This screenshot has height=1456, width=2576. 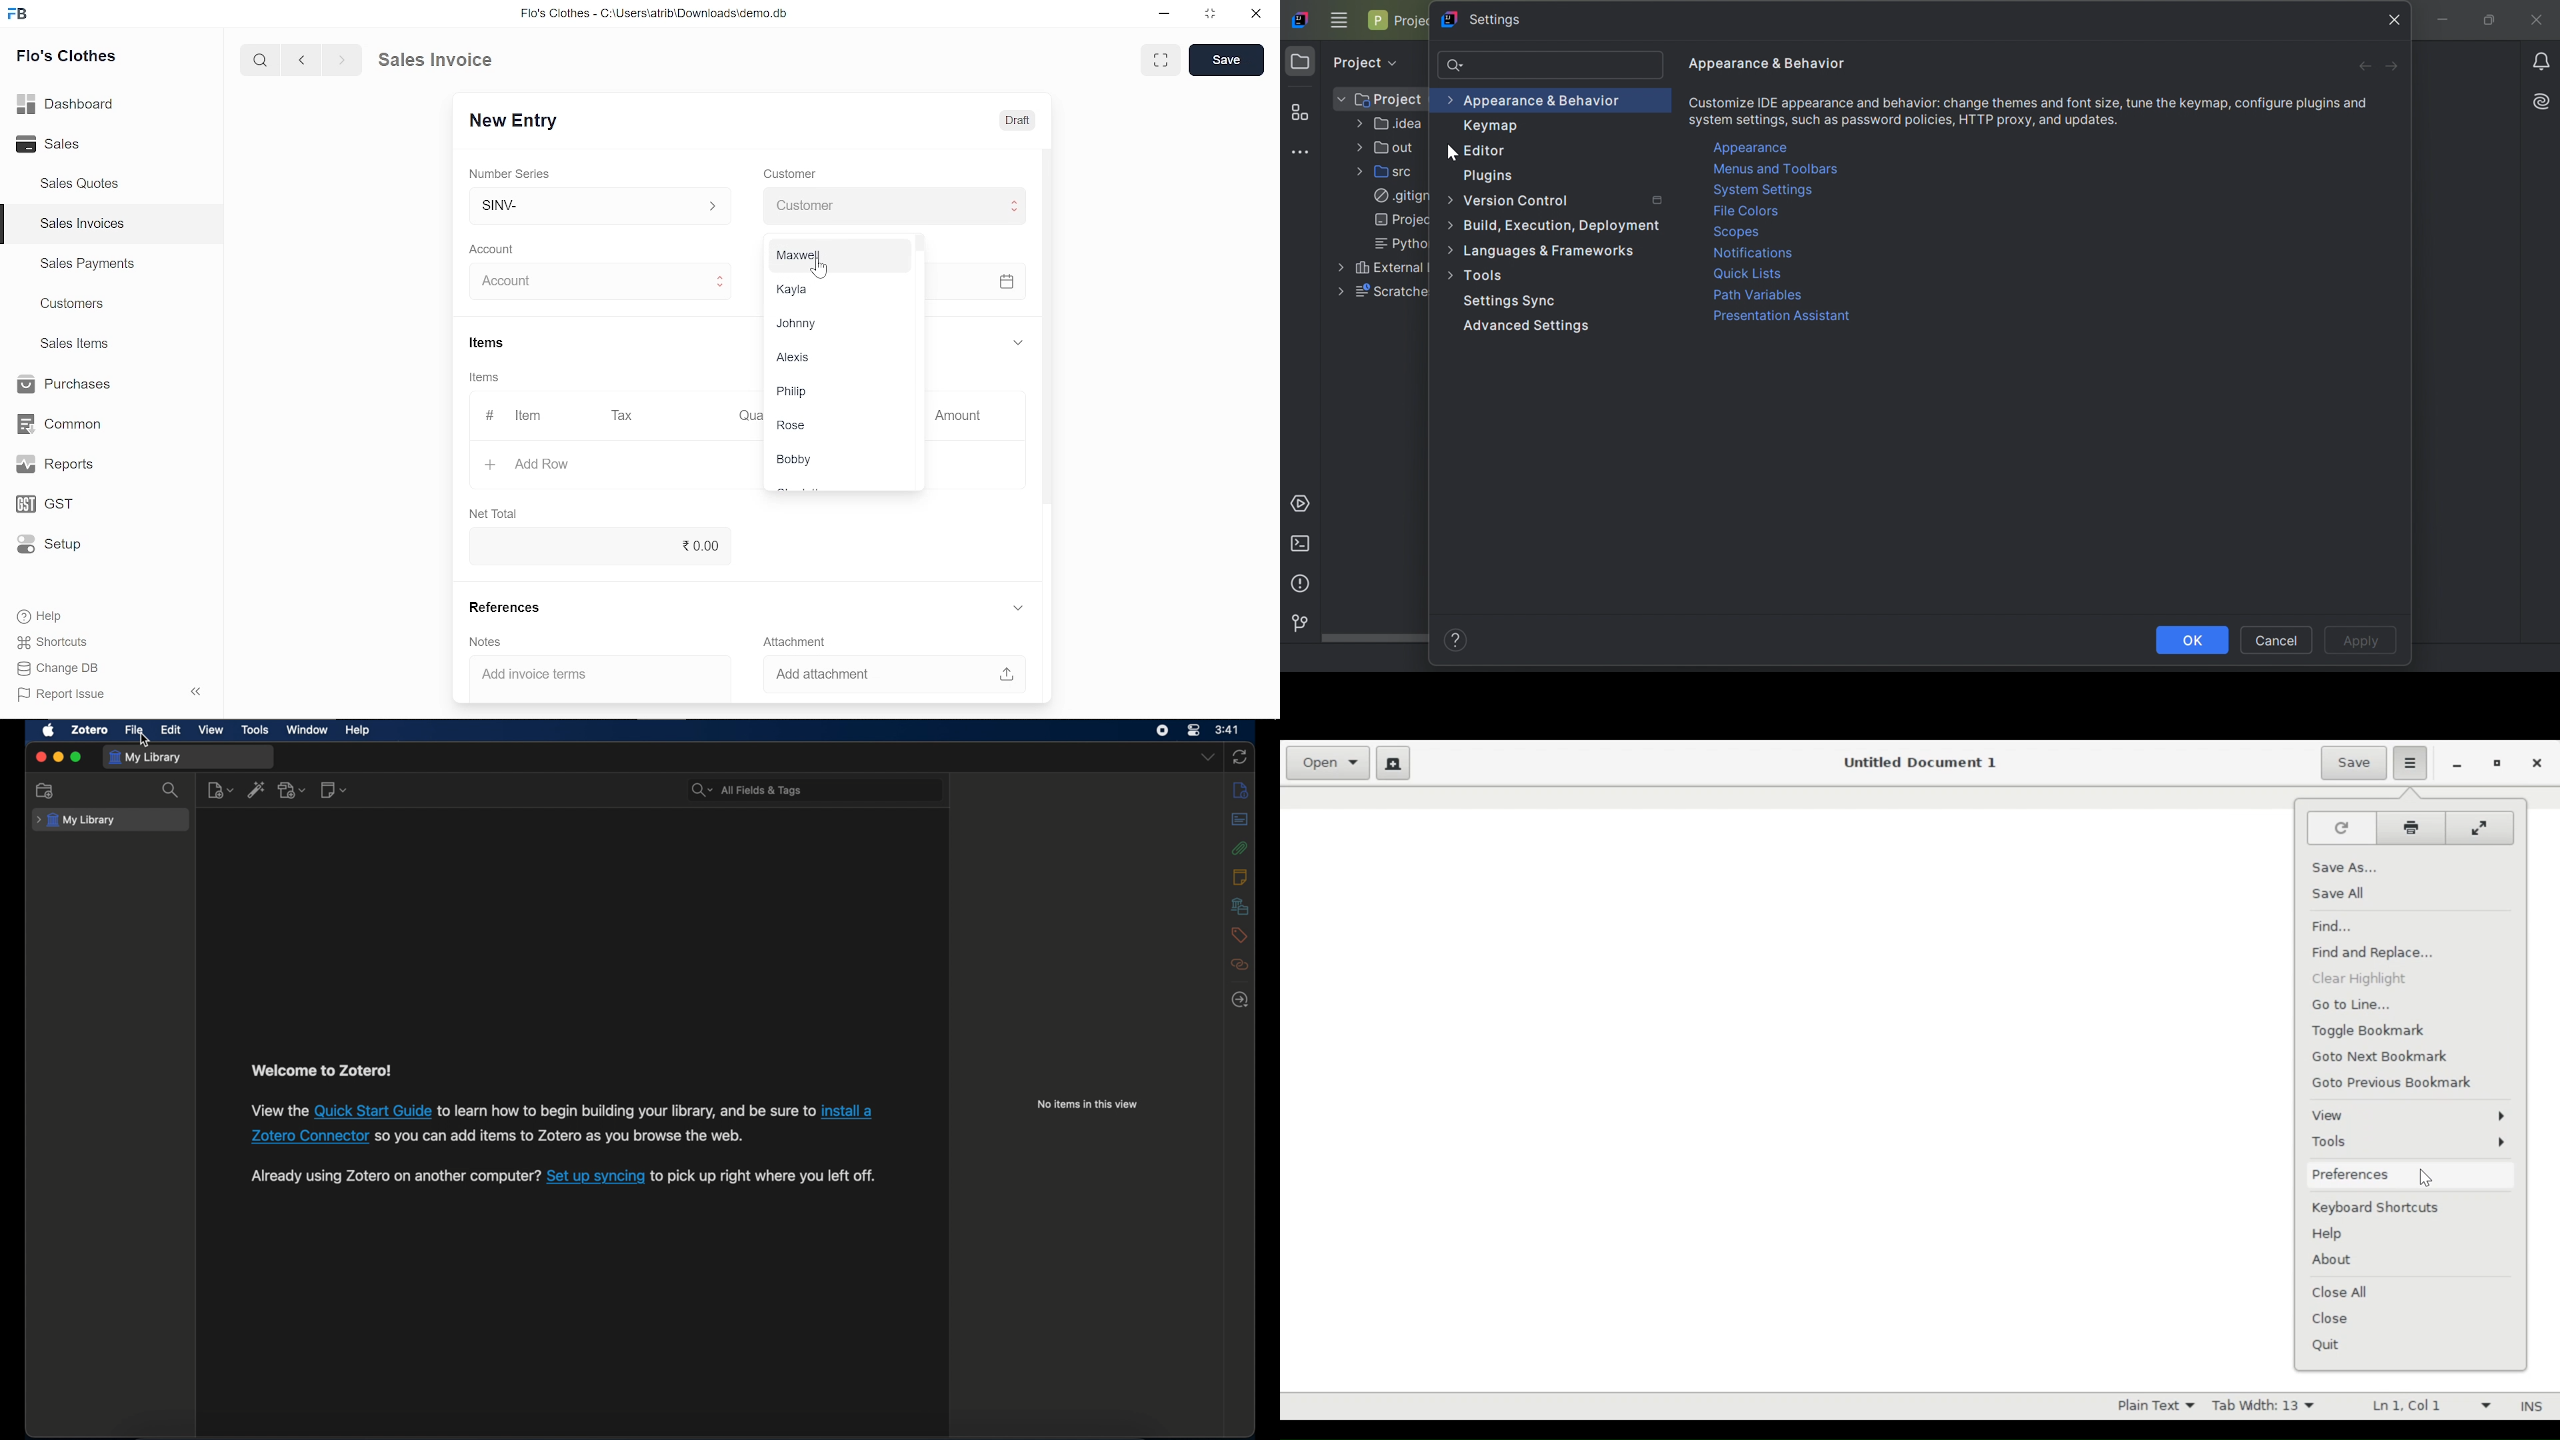 What do you see at coordinates (70, 103) in the screenshot?
I see `Dashboard` at bounding box center [70, 103].